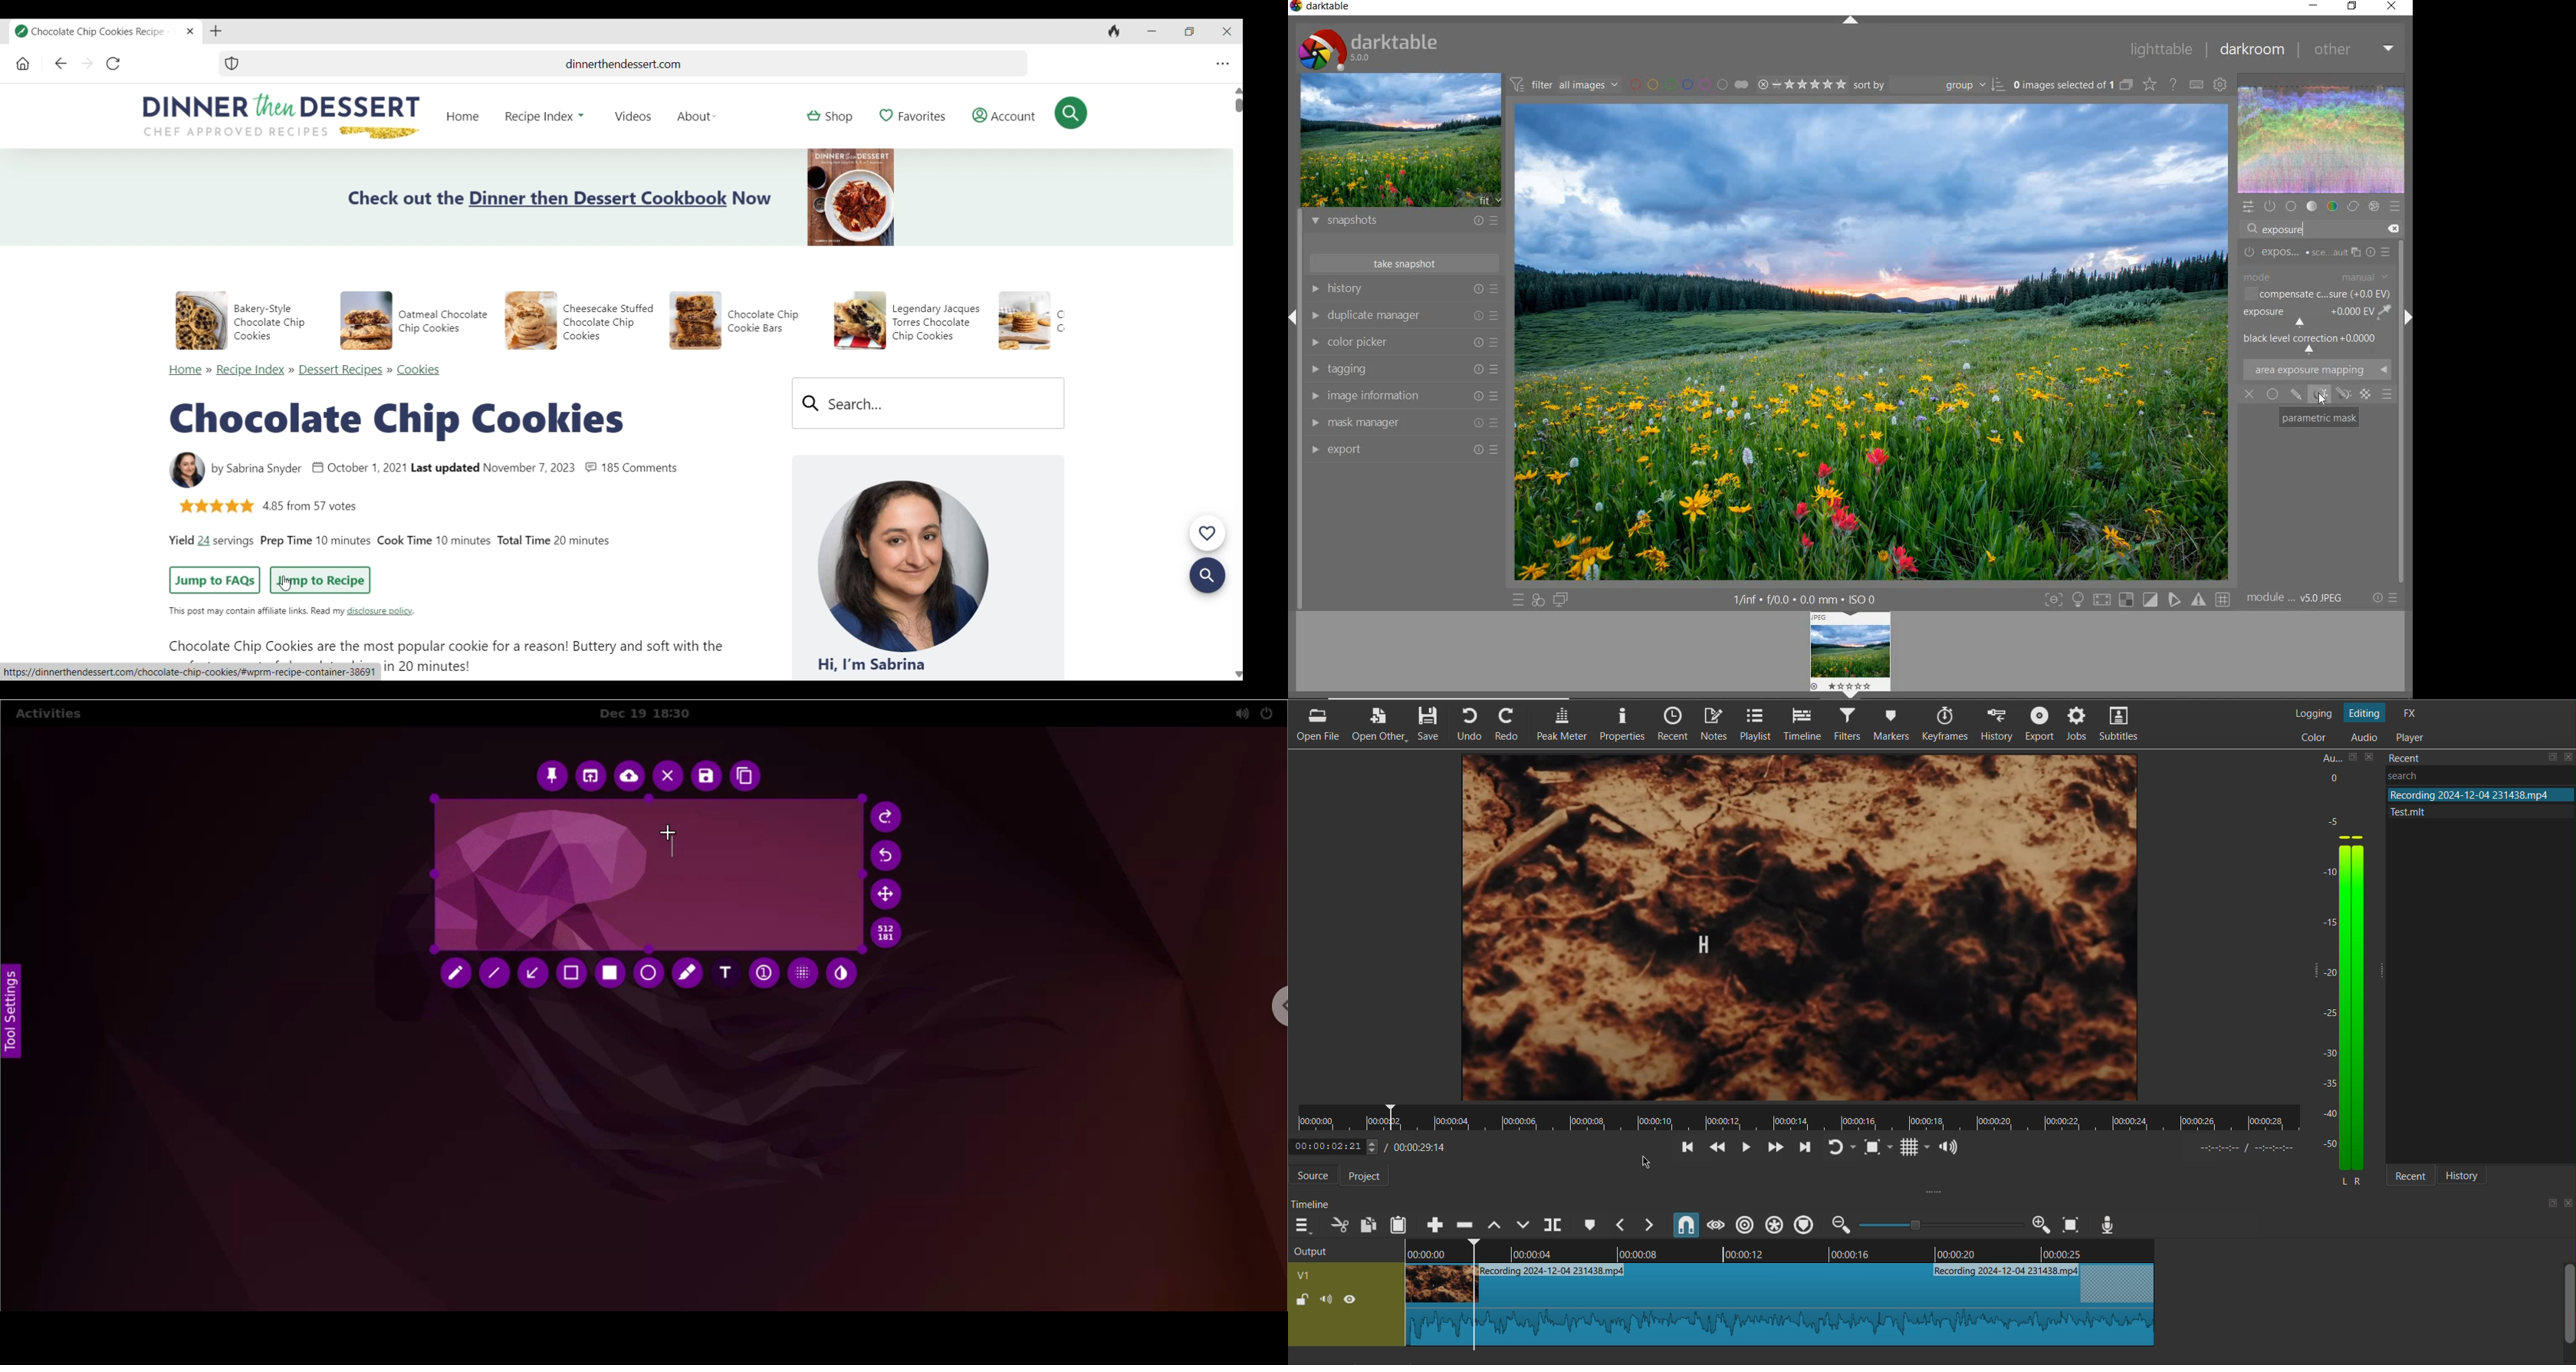  What do you see at coordinates (1314, 1202) in the screenshot?
I see `Timeline ` at bounding box center [1314, 1202].